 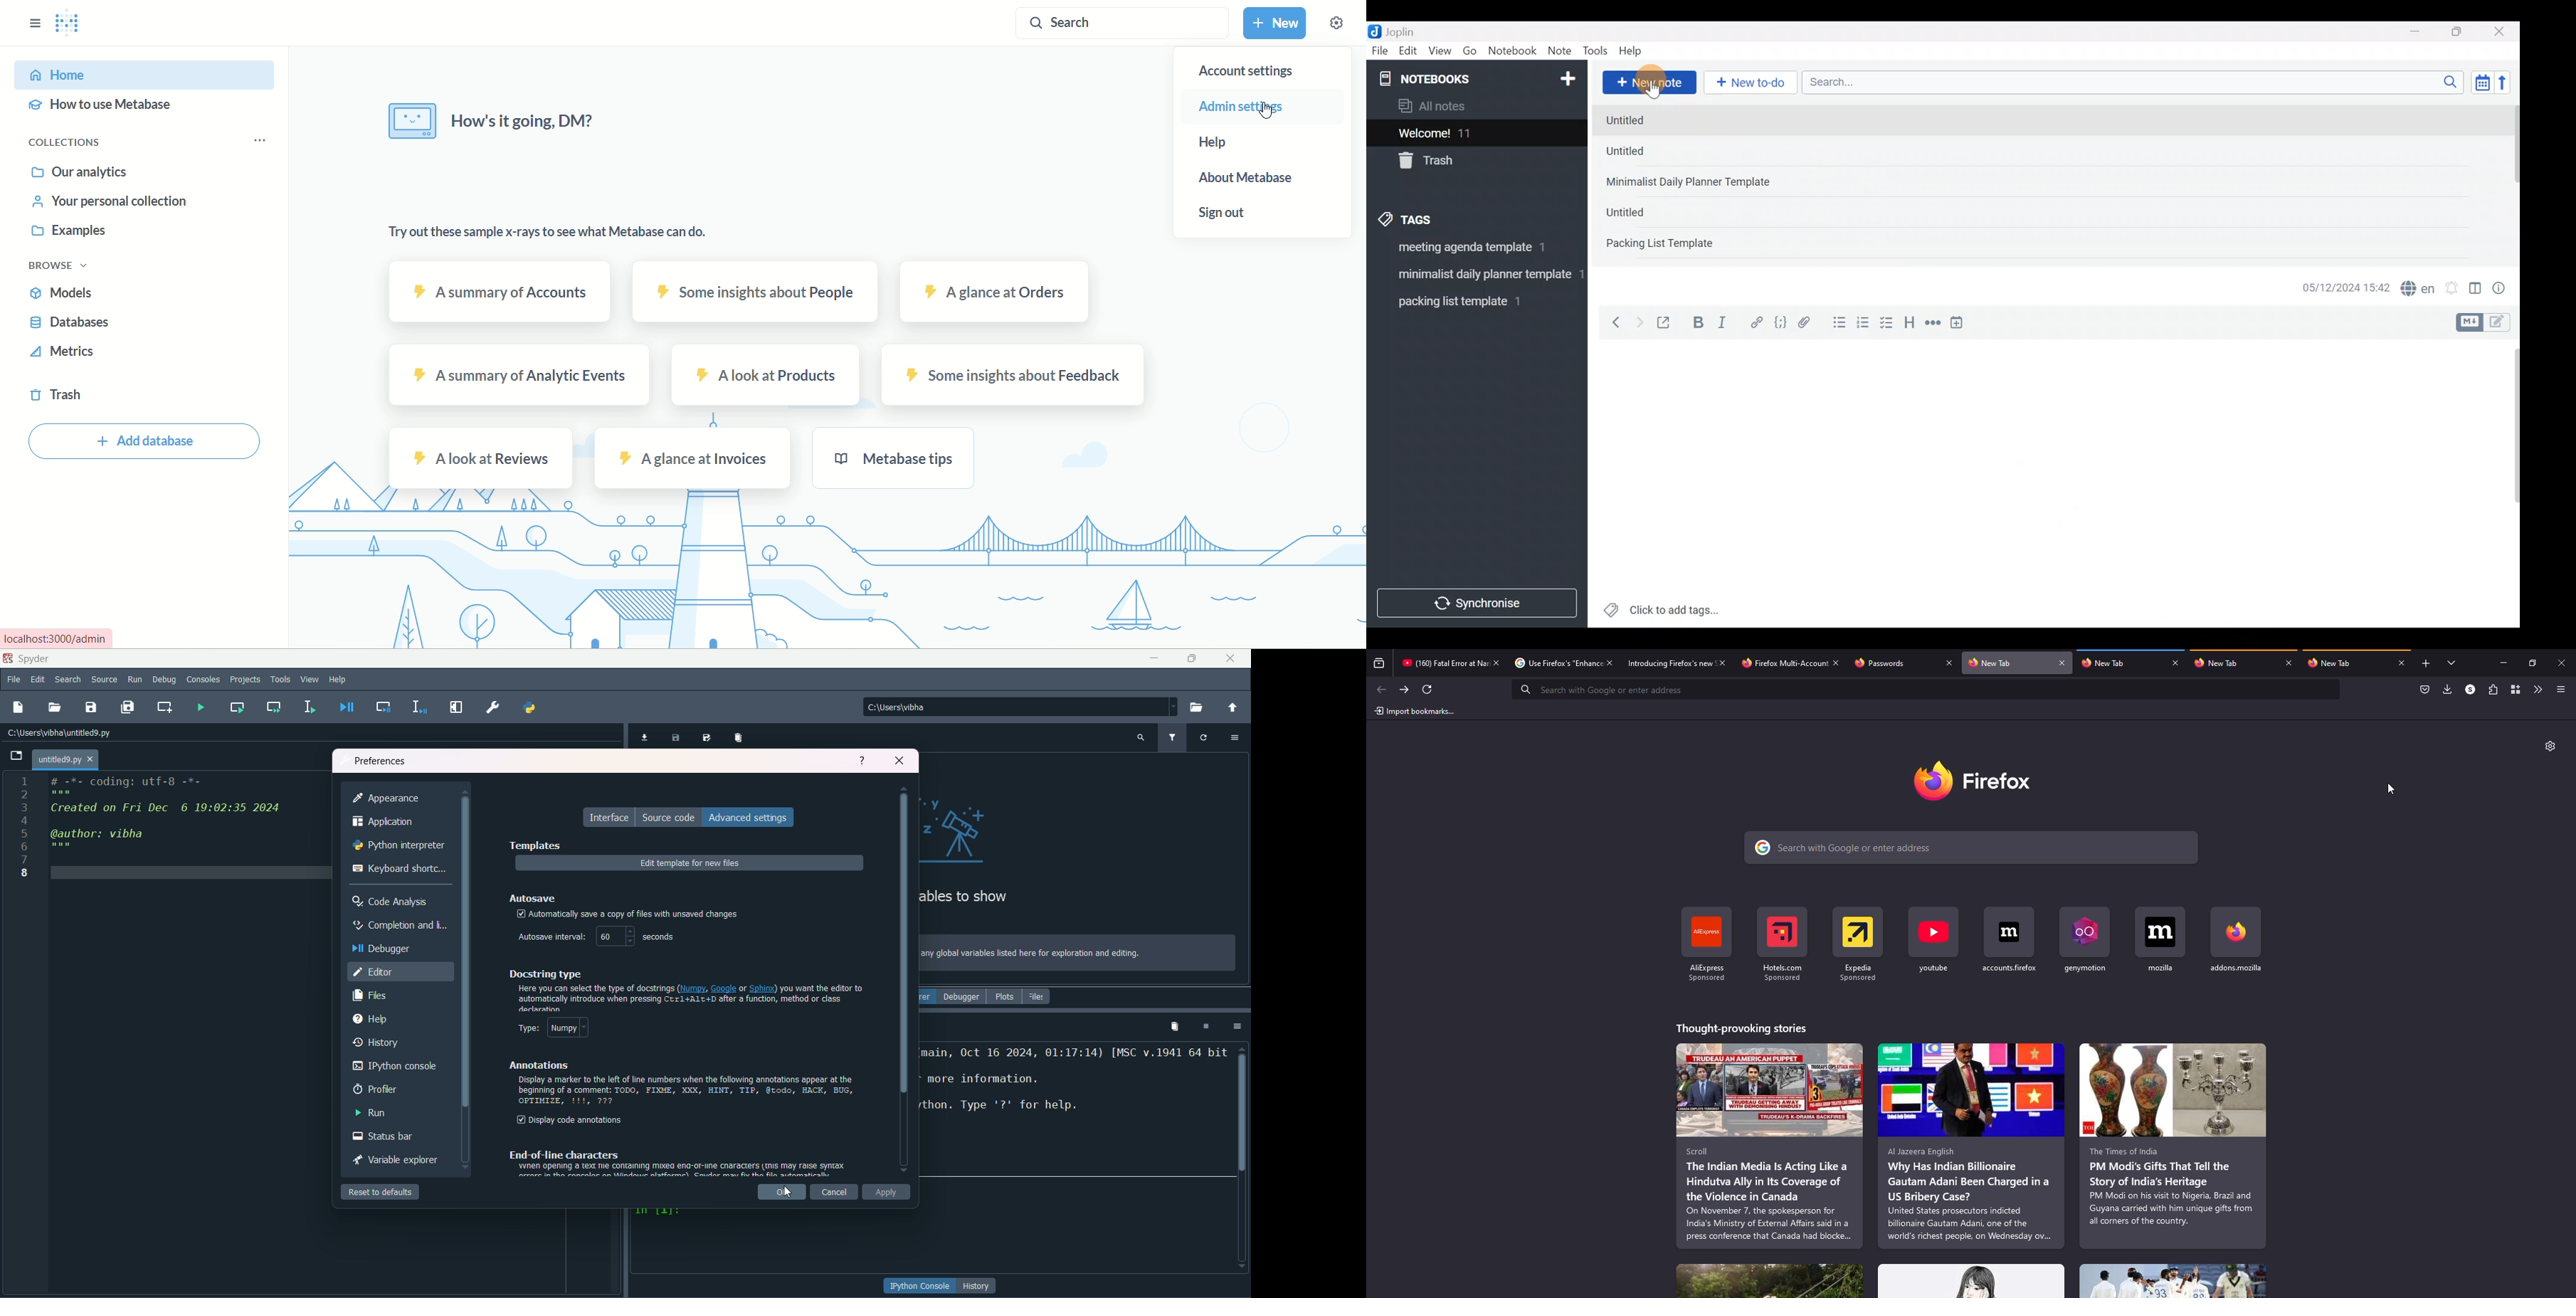 What do you see at coordinates (1475, 134) in the screenshot?
I see `Welcome!` at bounding box center [1475, 134].